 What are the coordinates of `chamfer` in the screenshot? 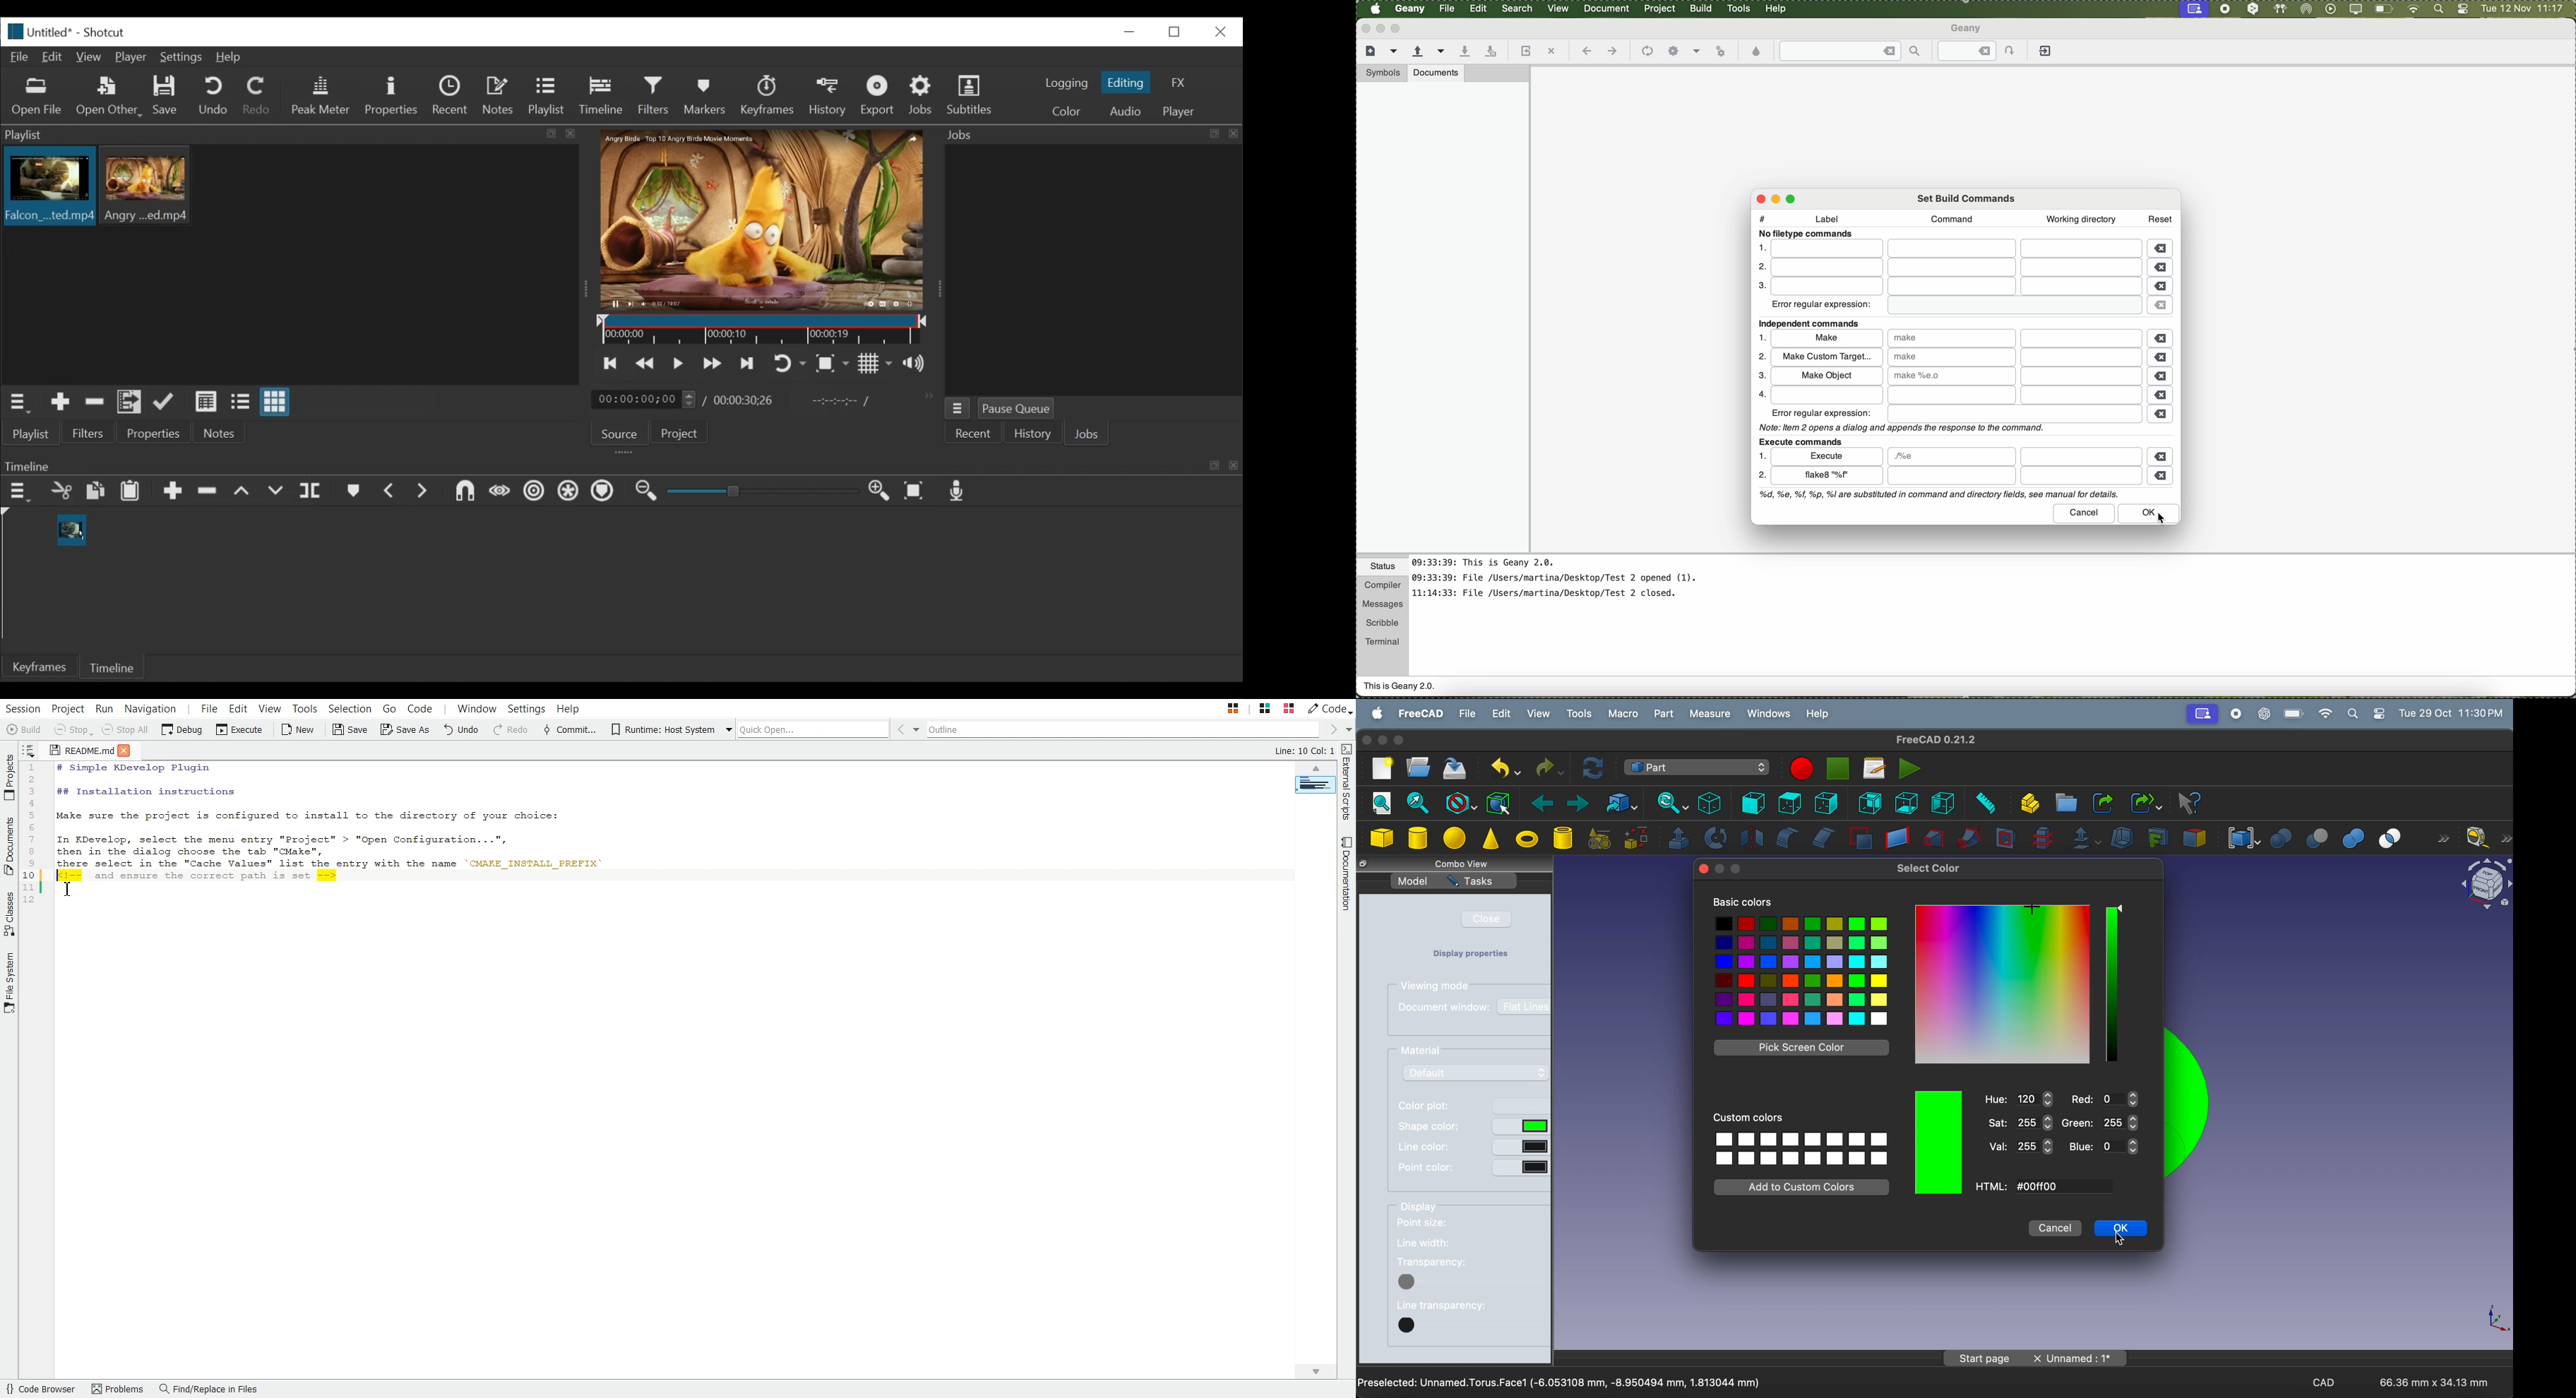 It's located at (1824, 838).